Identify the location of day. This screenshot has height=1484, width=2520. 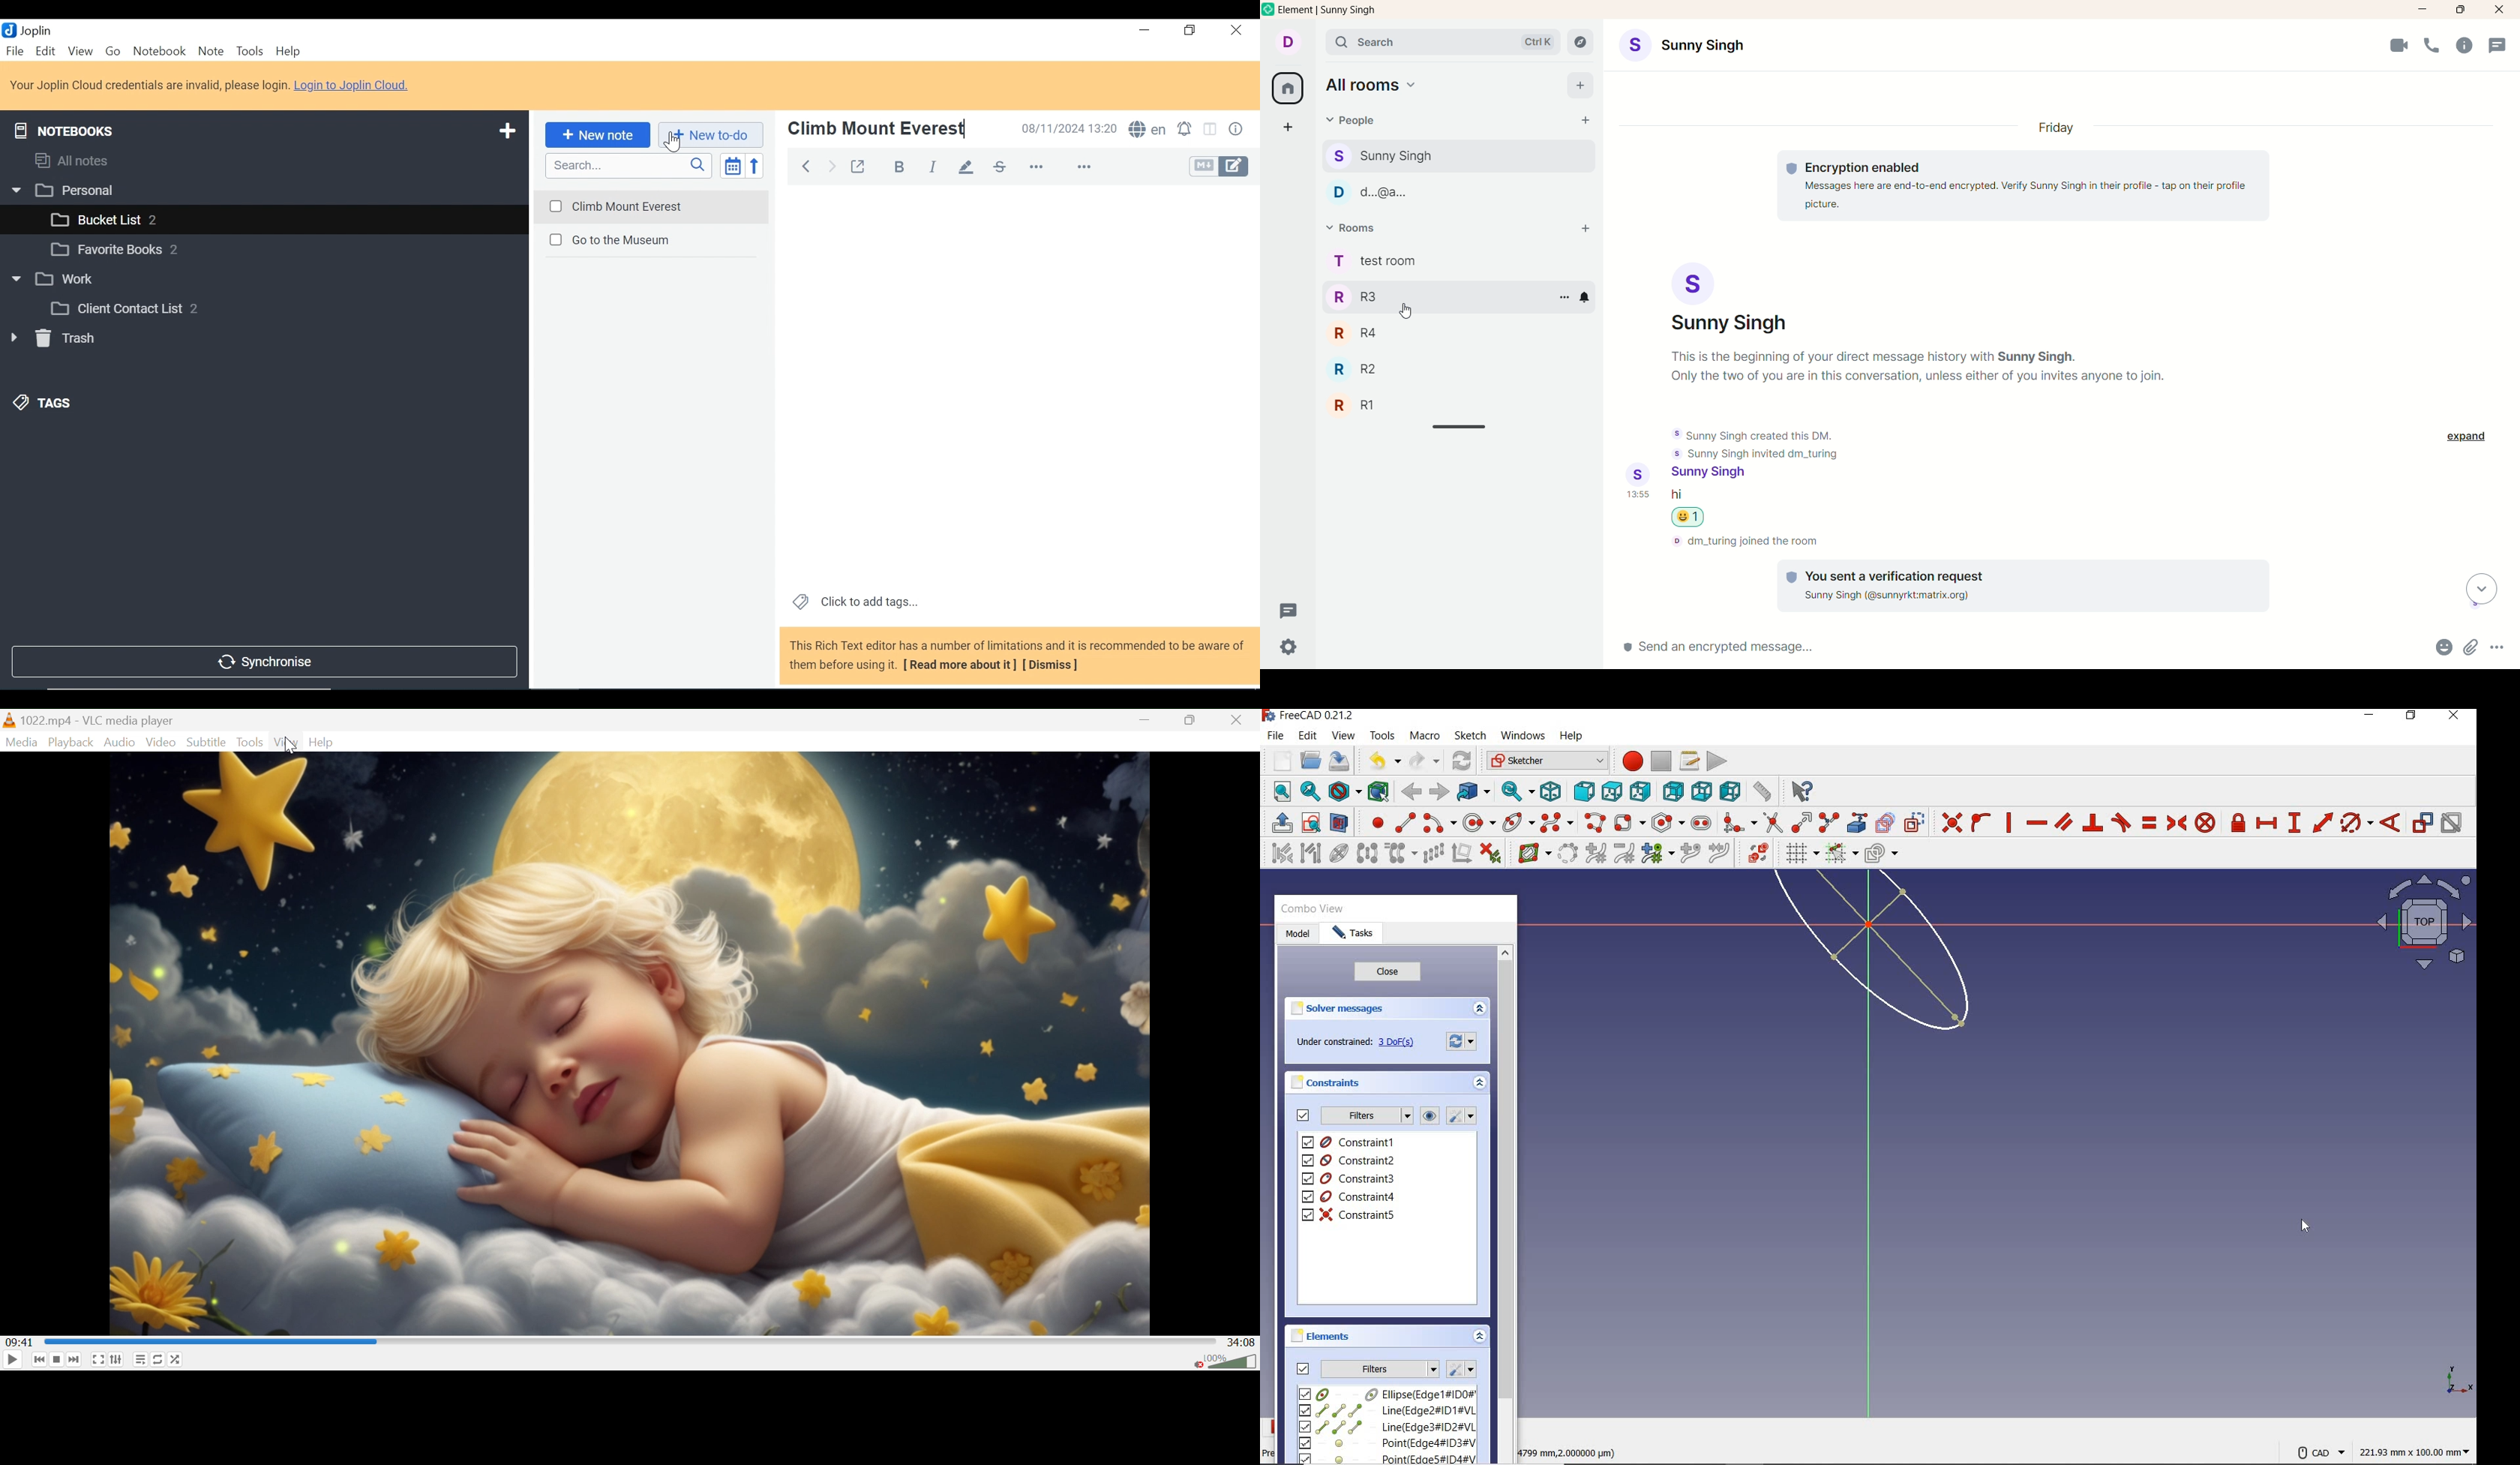
(2060, 129).